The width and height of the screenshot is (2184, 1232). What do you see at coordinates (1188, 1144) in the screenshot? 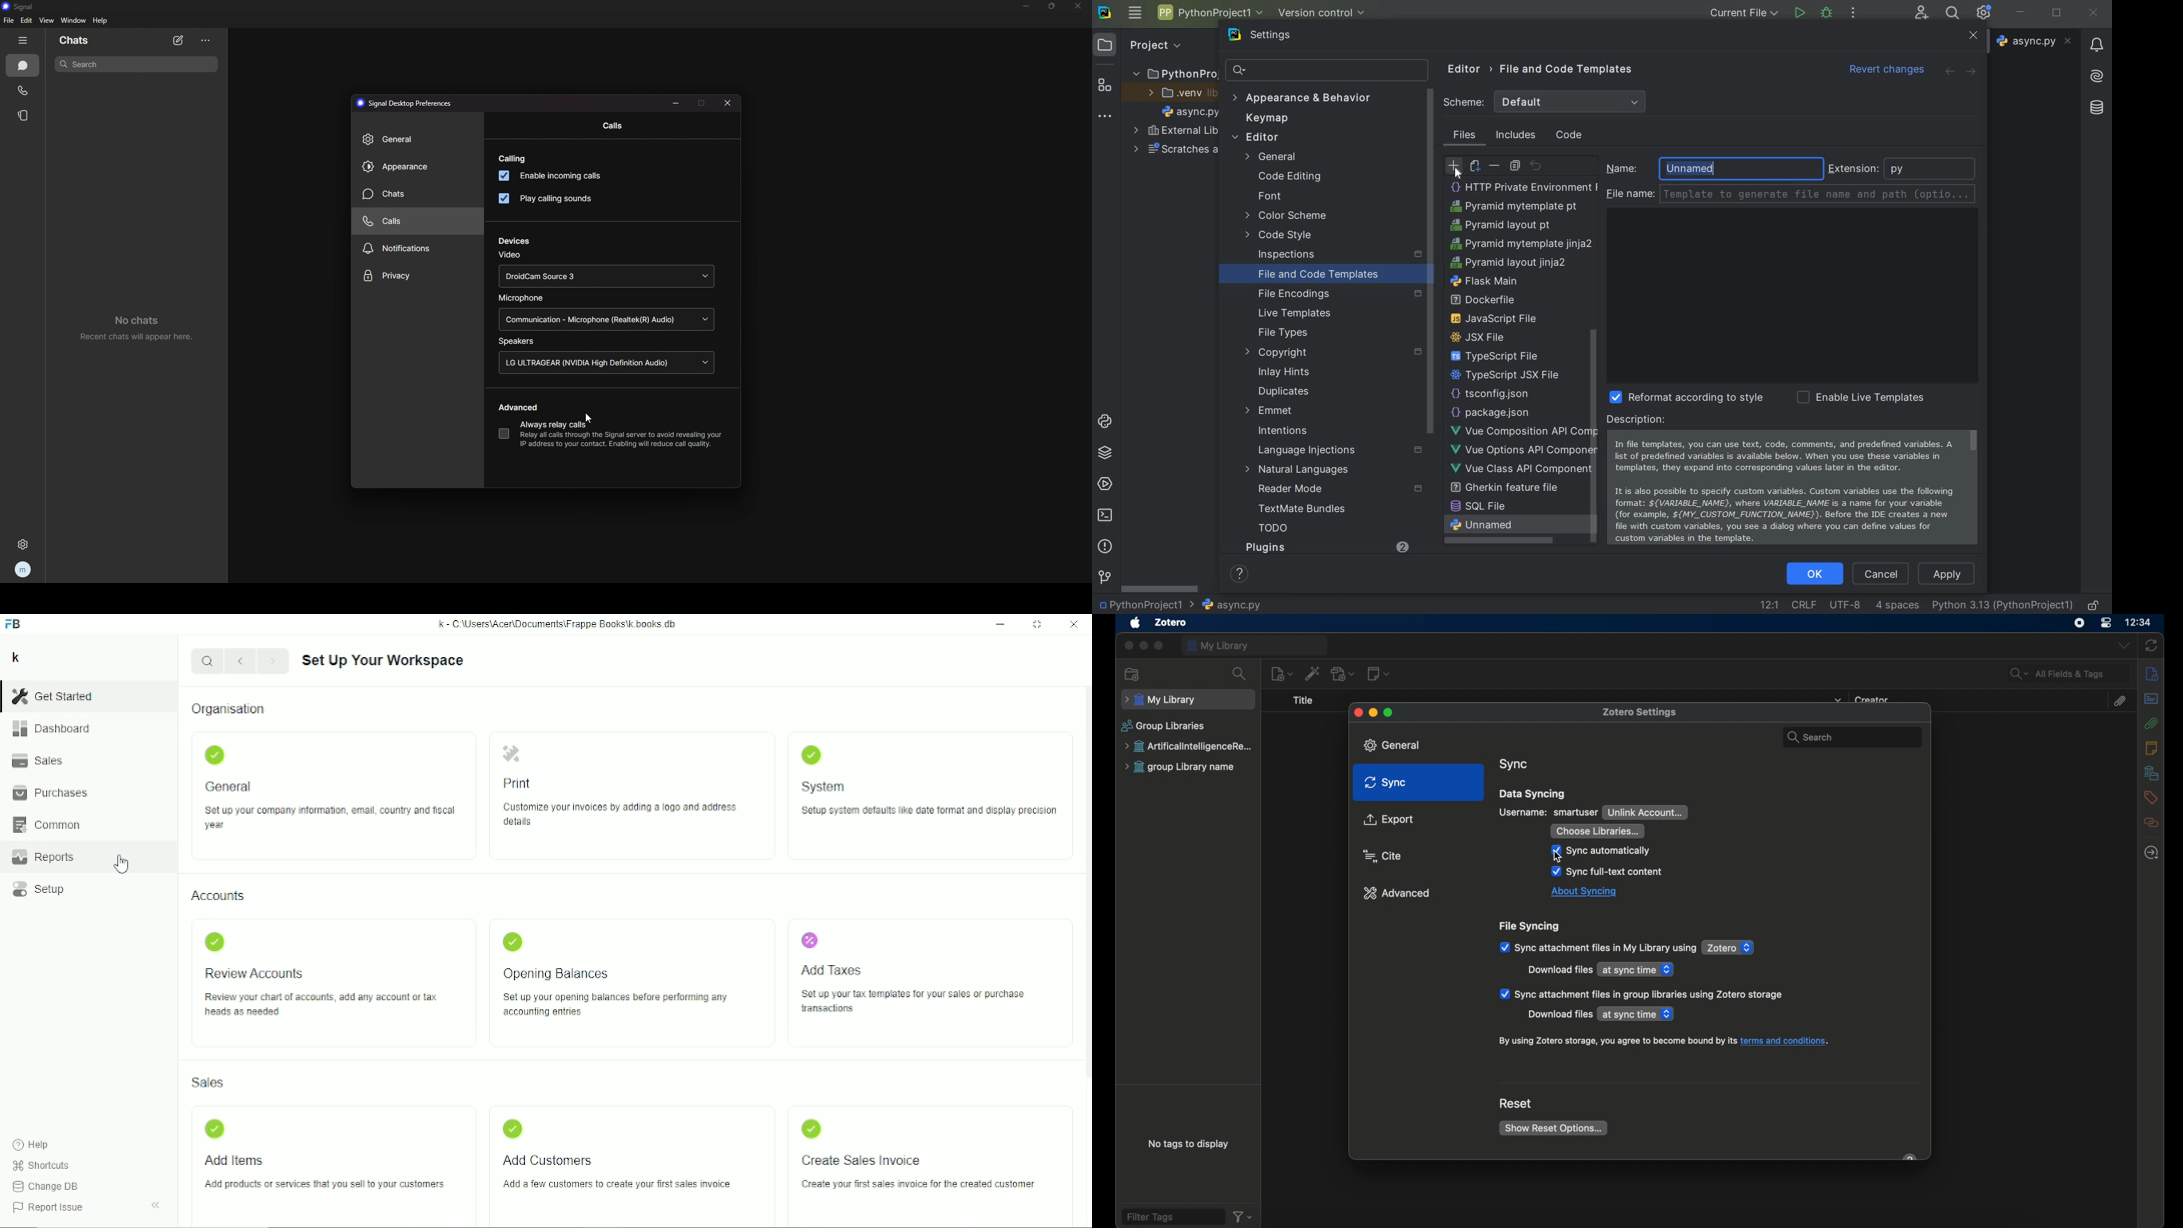
I see `no tags to display` at bounding box center [1188, 1144].